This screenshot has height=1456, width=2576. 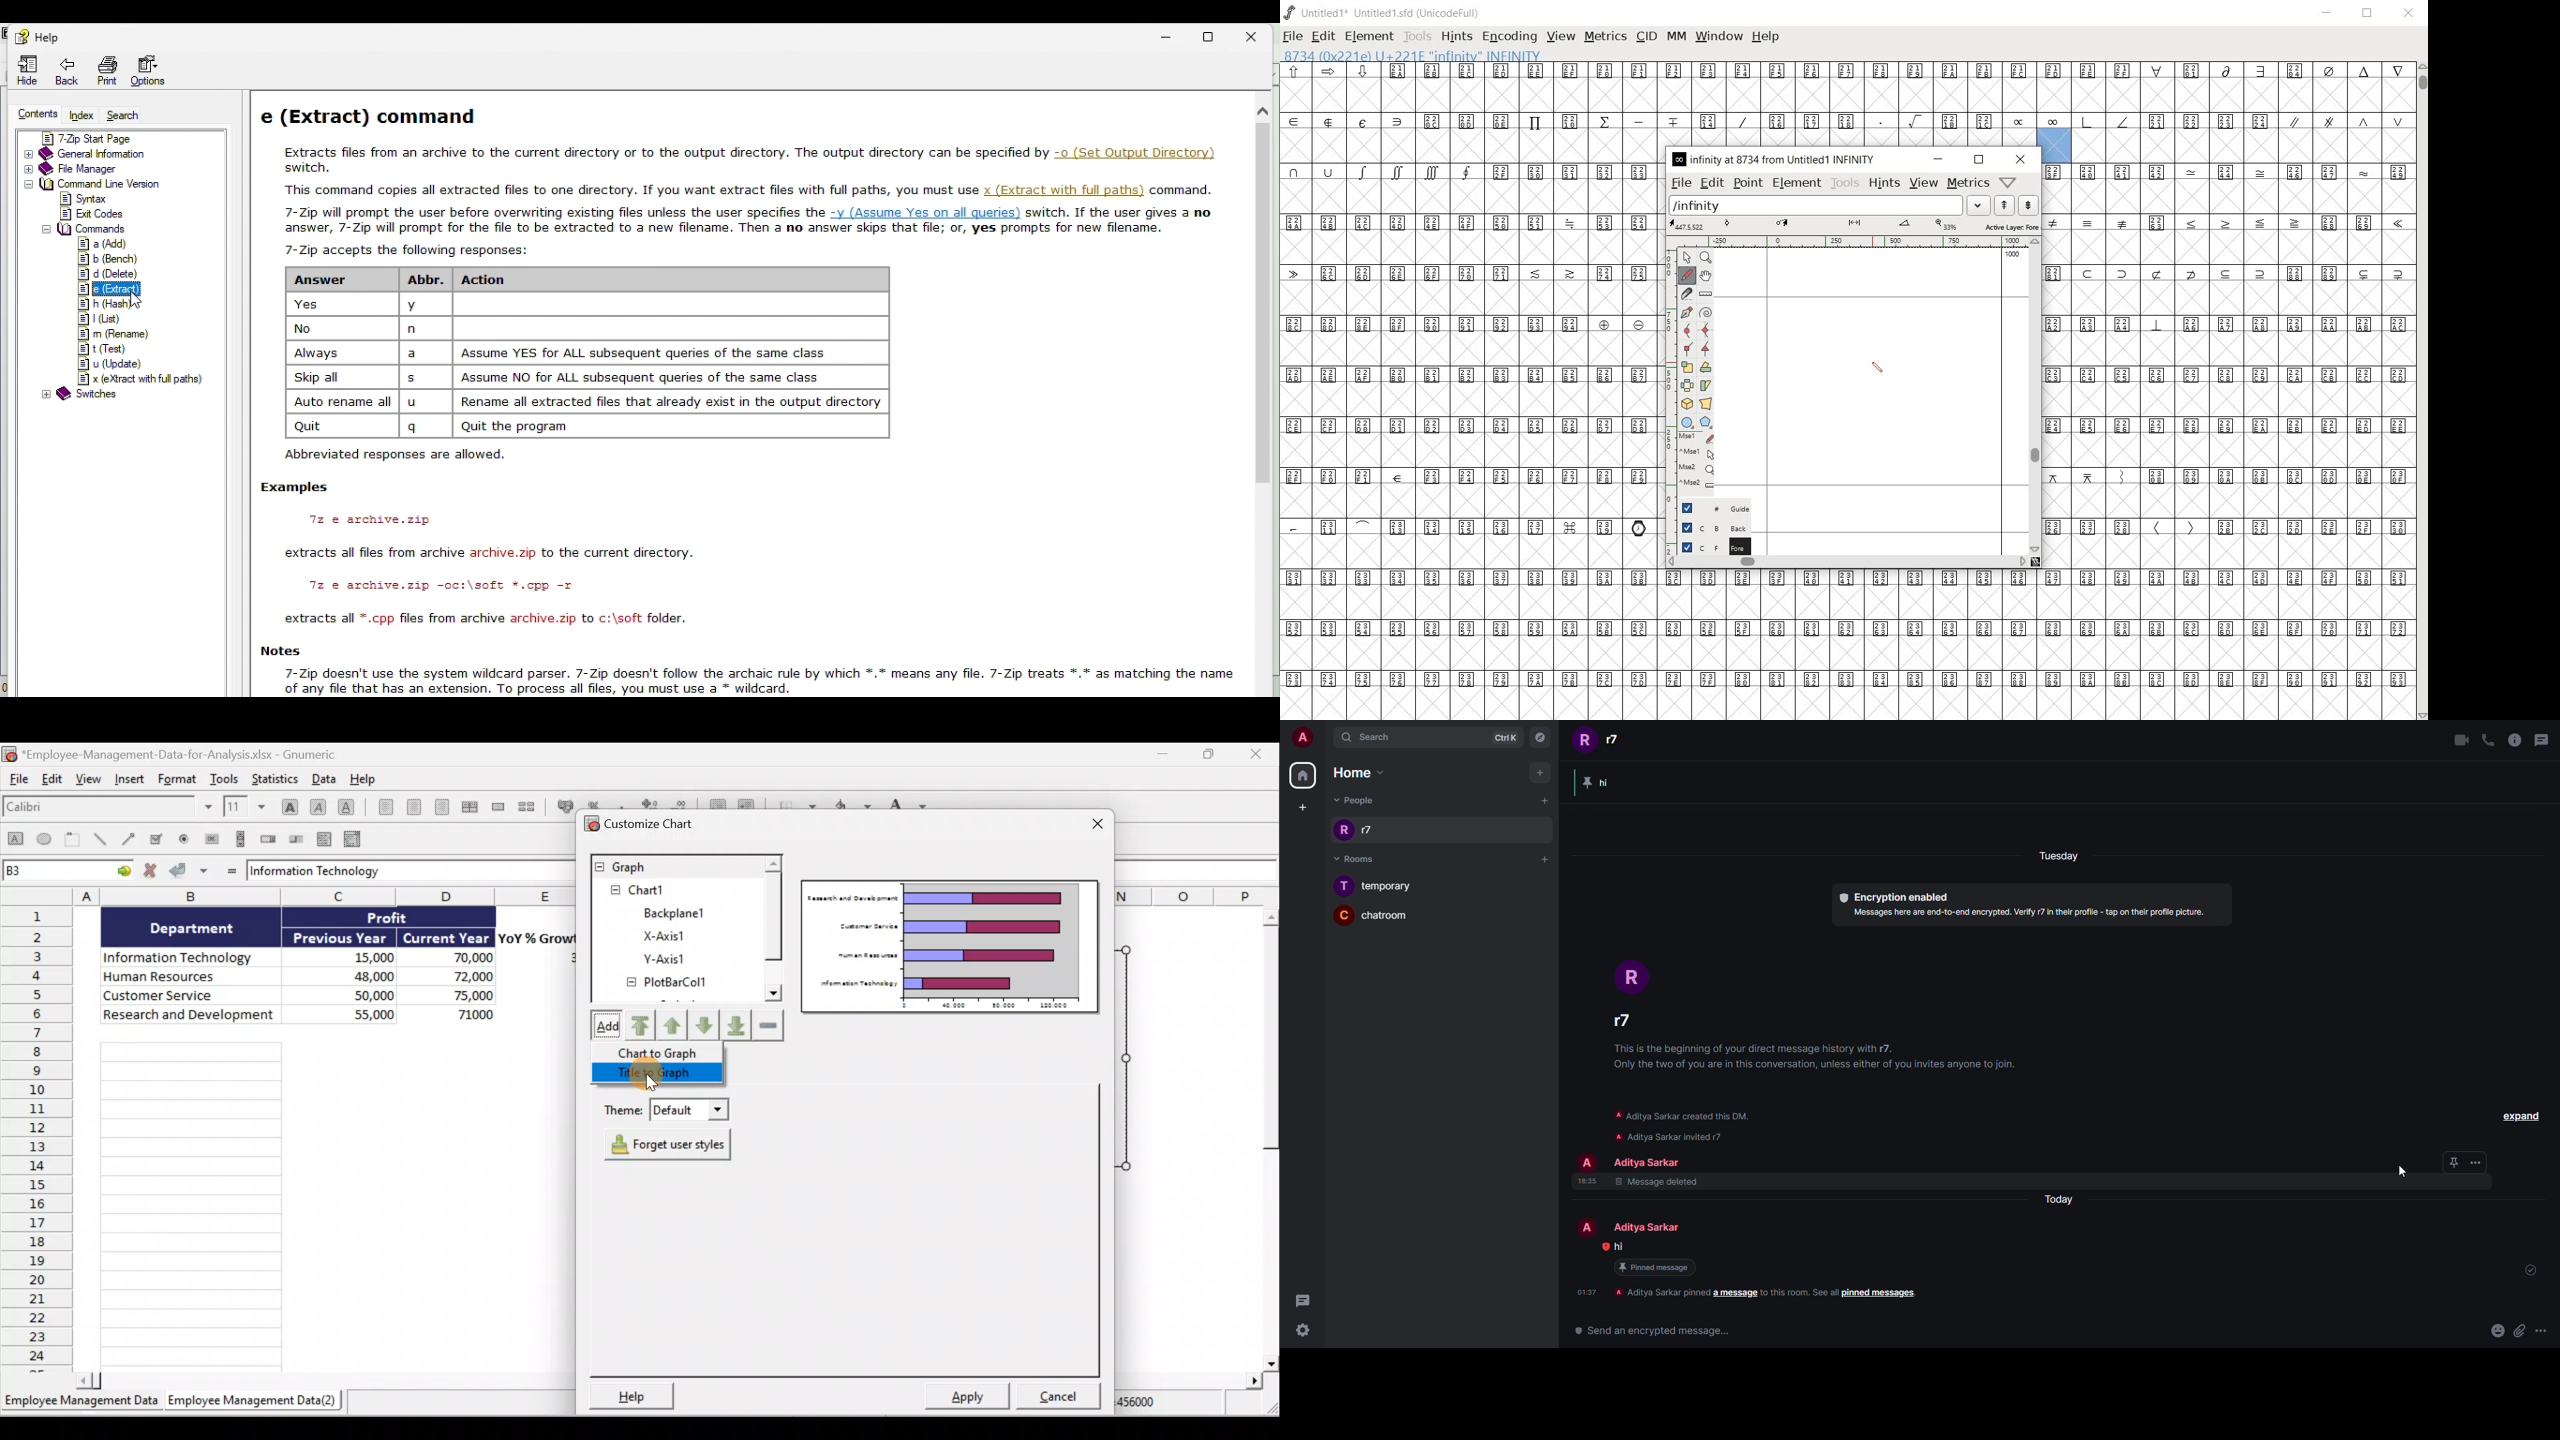 What do you see at coordinates (1305, 775) in the screenshot?
I see `home` at bounding box center [1305, 775].